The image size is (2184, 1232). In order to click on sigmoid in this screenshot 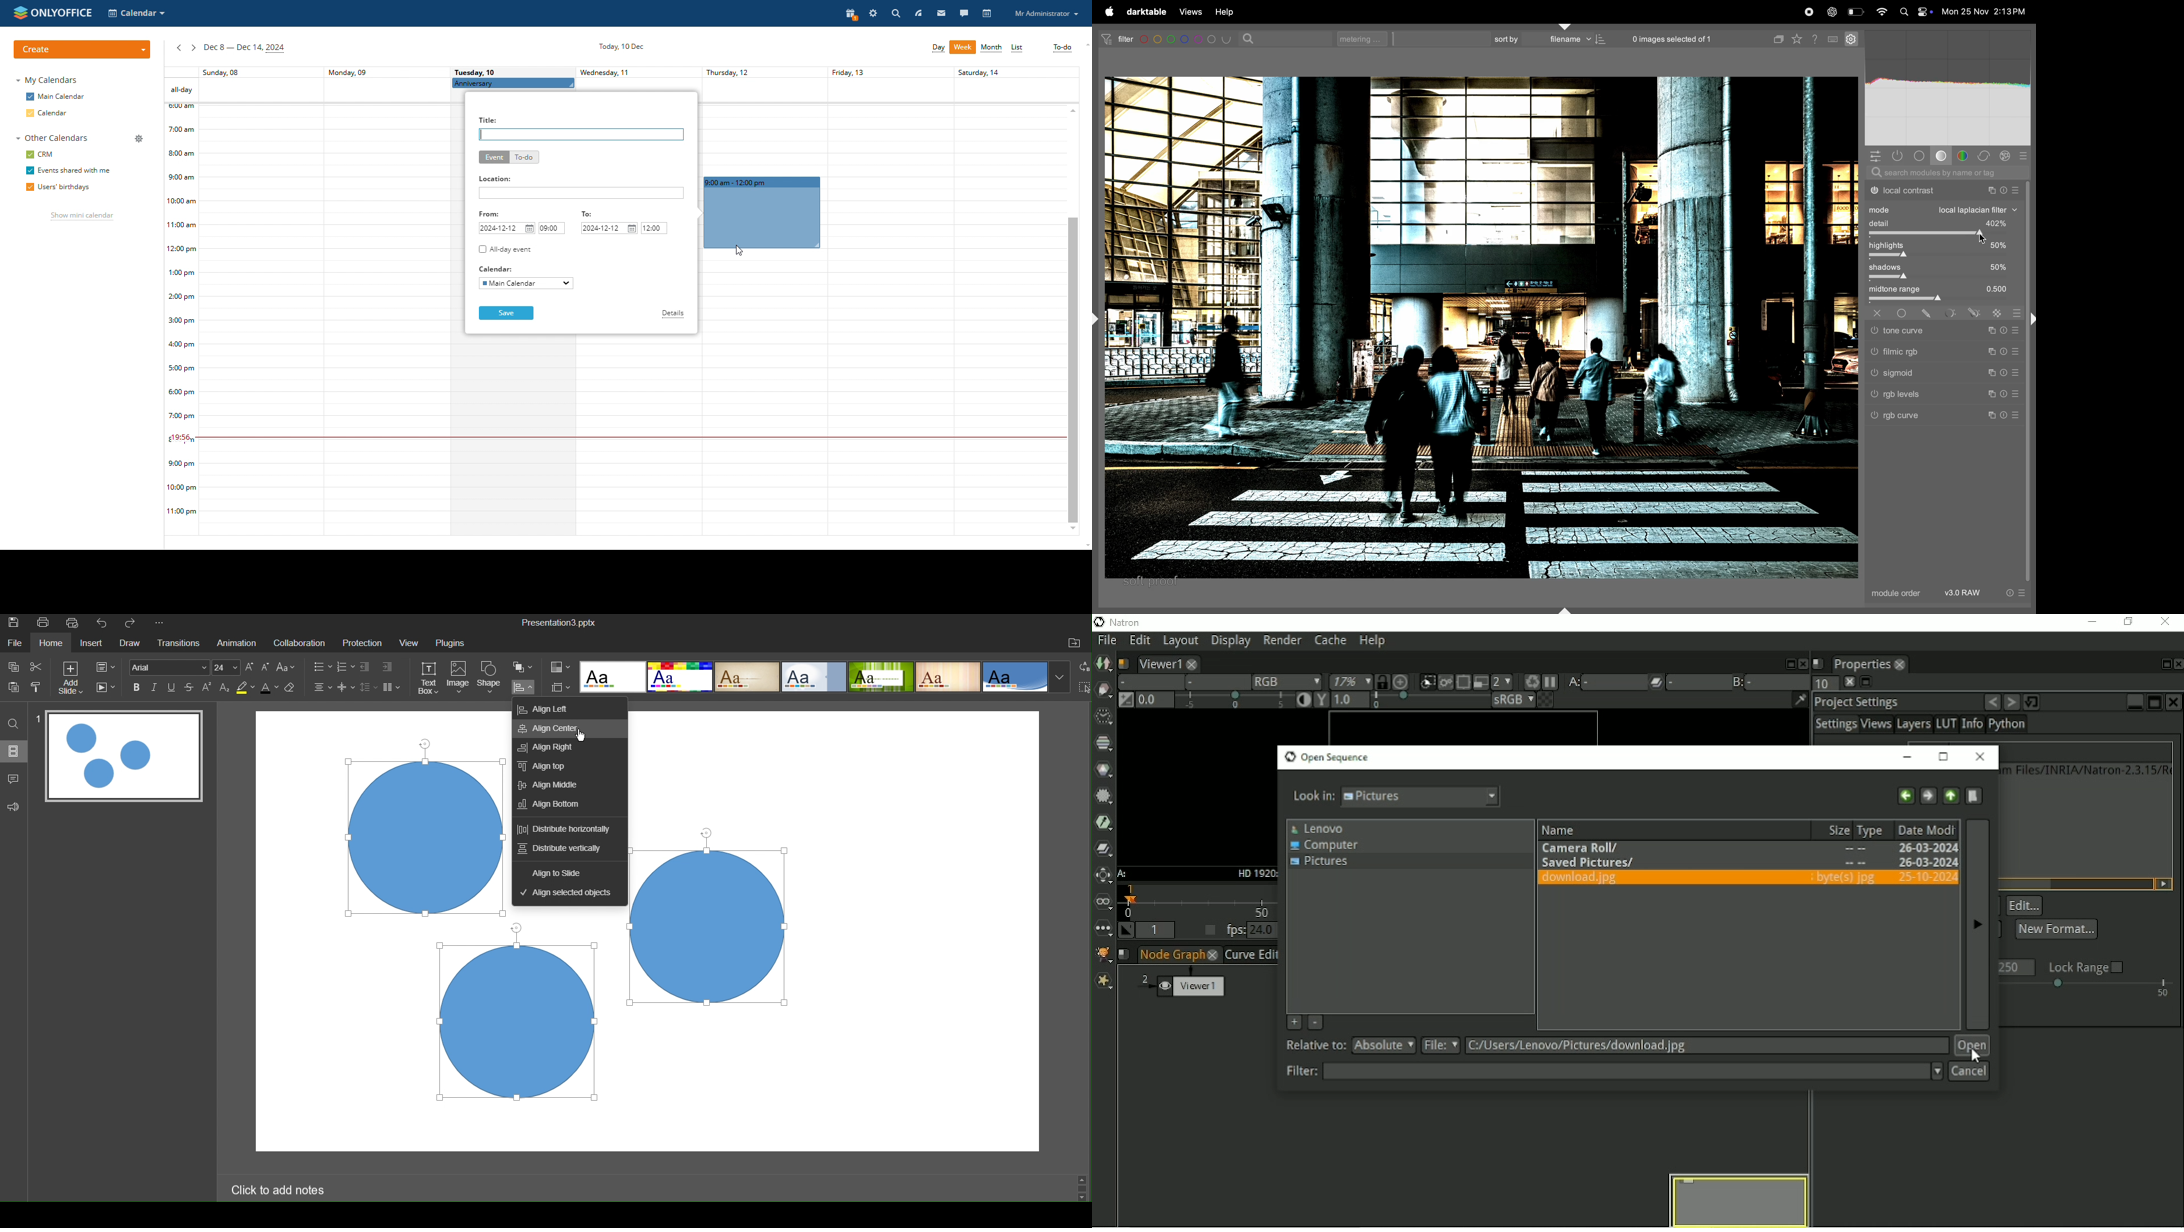, I will do `click(1938, 373)`.